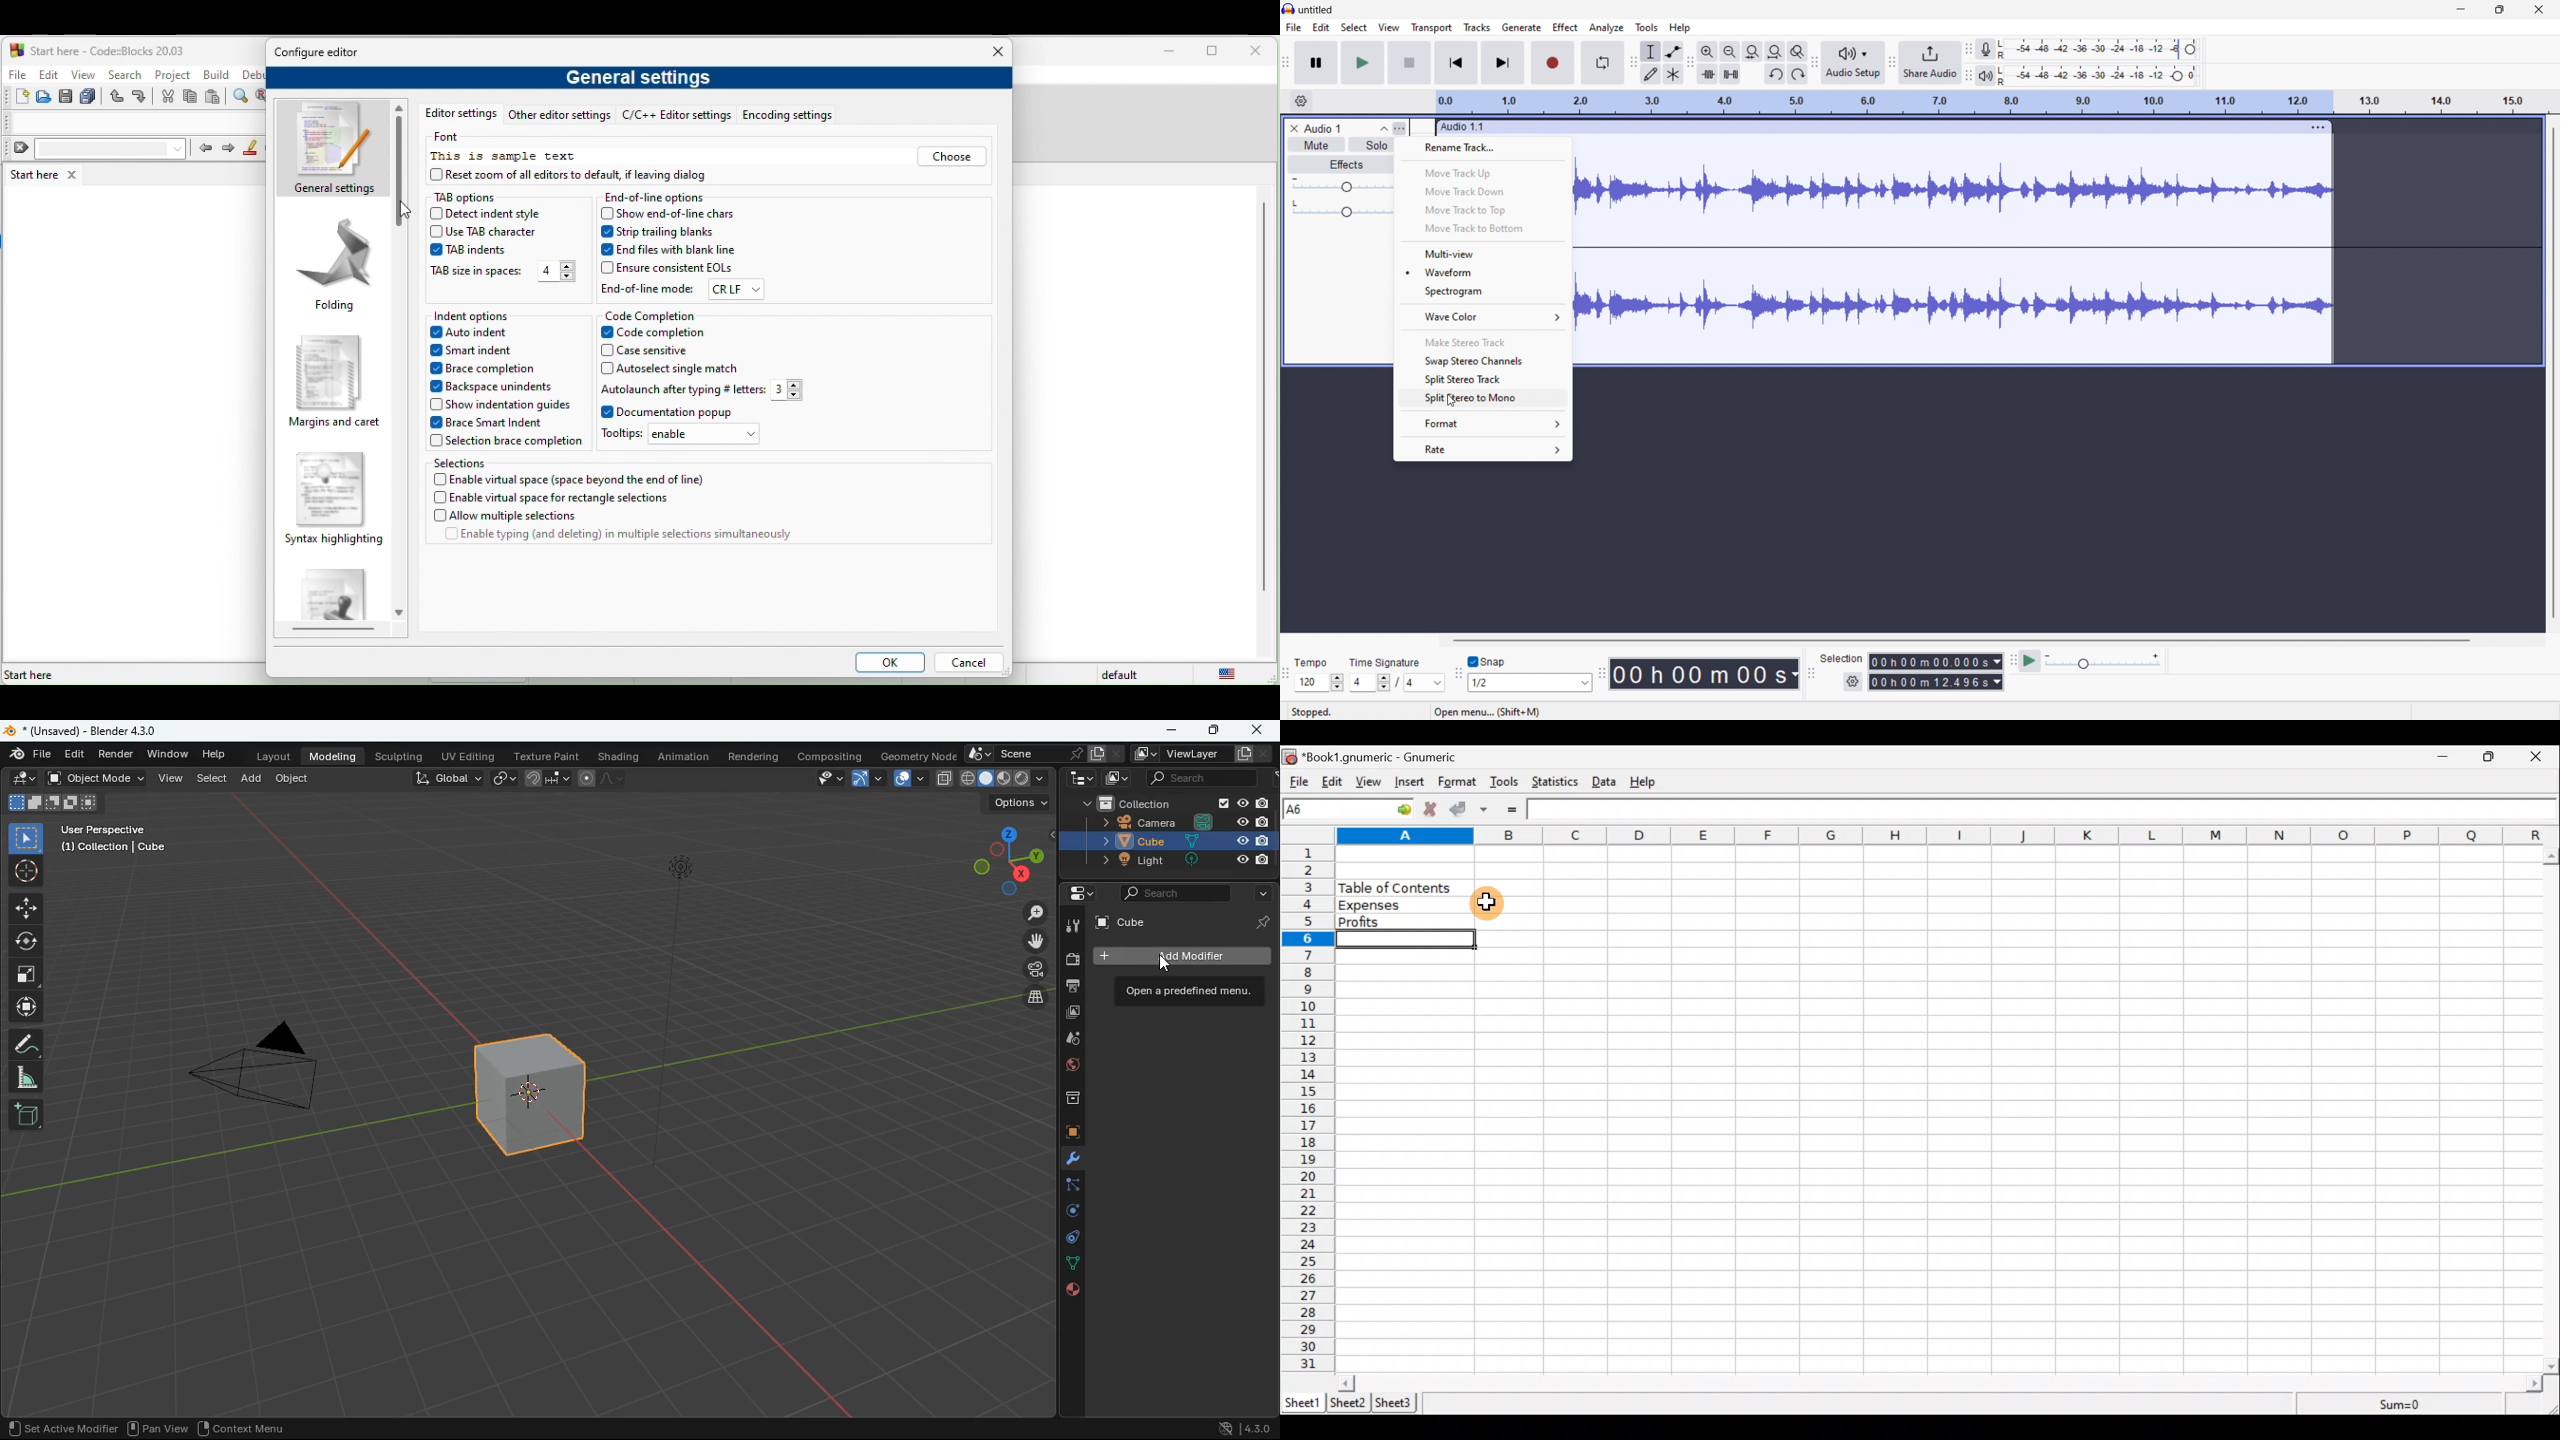  What do you see at coordinates (1603, 63) in the screenshot?
I see `enable loop` at bounding box center [1603, 63].